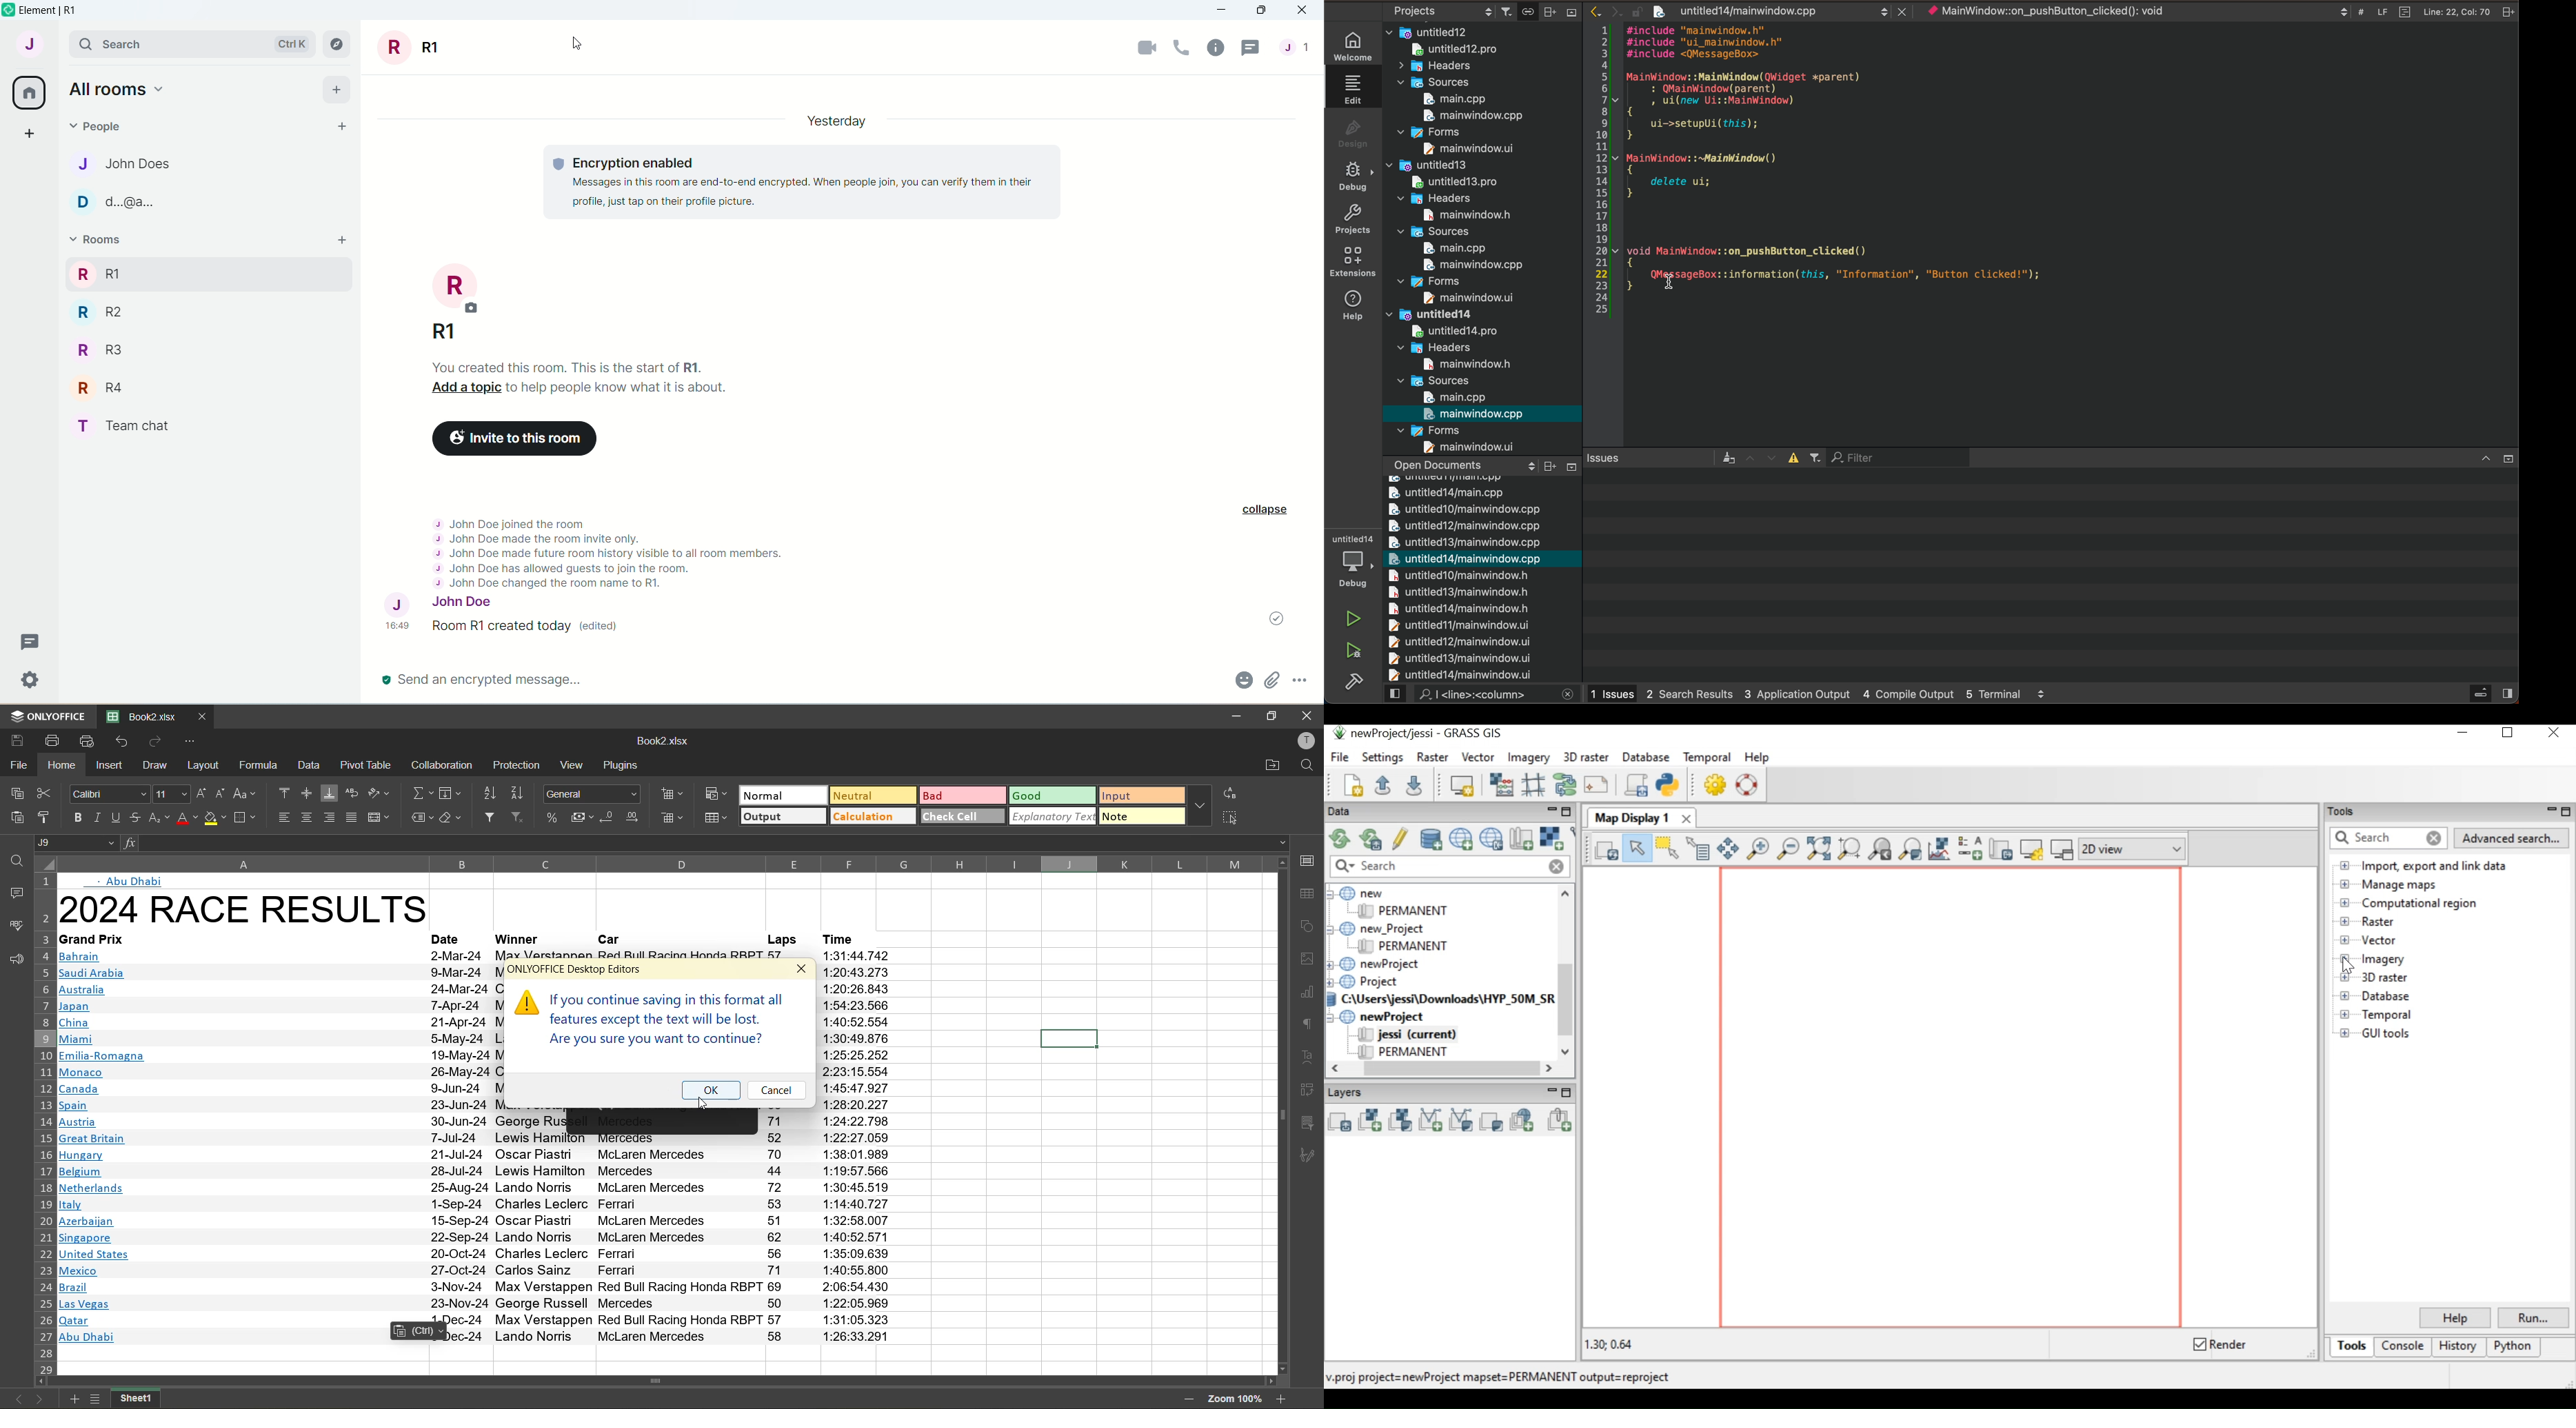 This screenshot has width=2576, height=1428. What do you see at coordinates (99, 386) in the screenshot?
I see `R4` at bounding box center [99, 386].